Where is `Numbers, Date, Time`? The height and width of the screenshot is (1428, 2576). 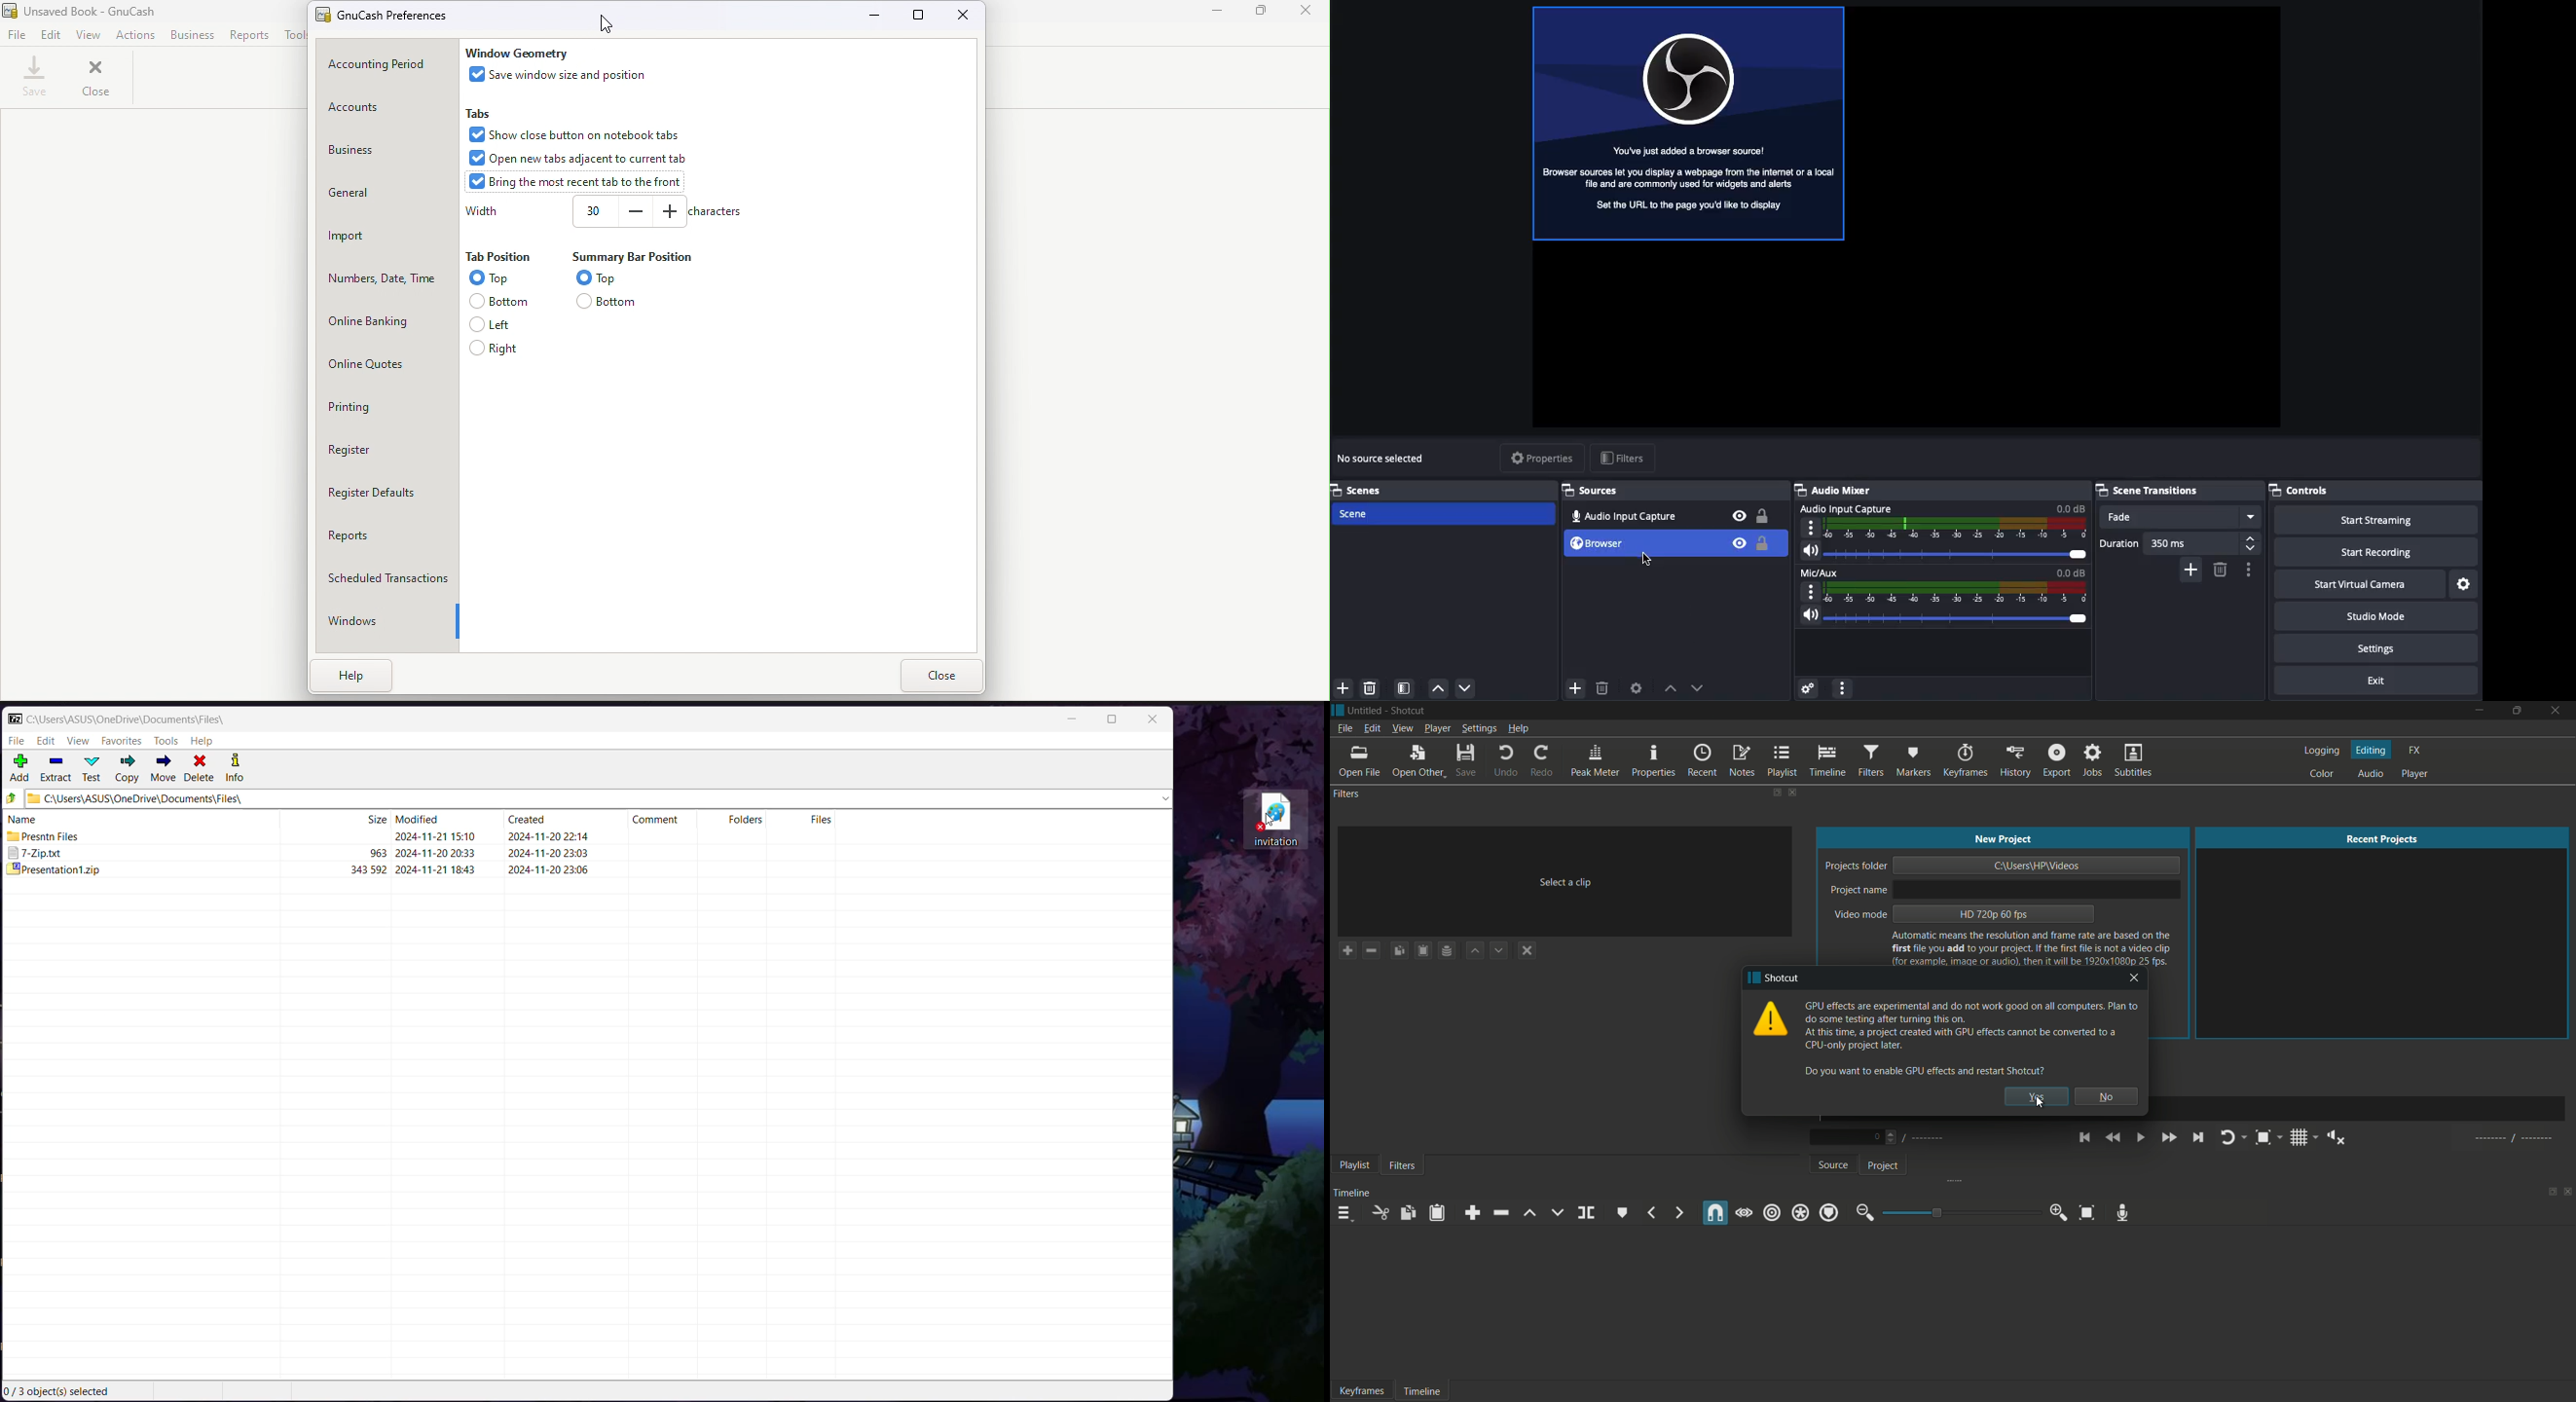
Numbers, Date, Time is located at coordinates (386, 276).